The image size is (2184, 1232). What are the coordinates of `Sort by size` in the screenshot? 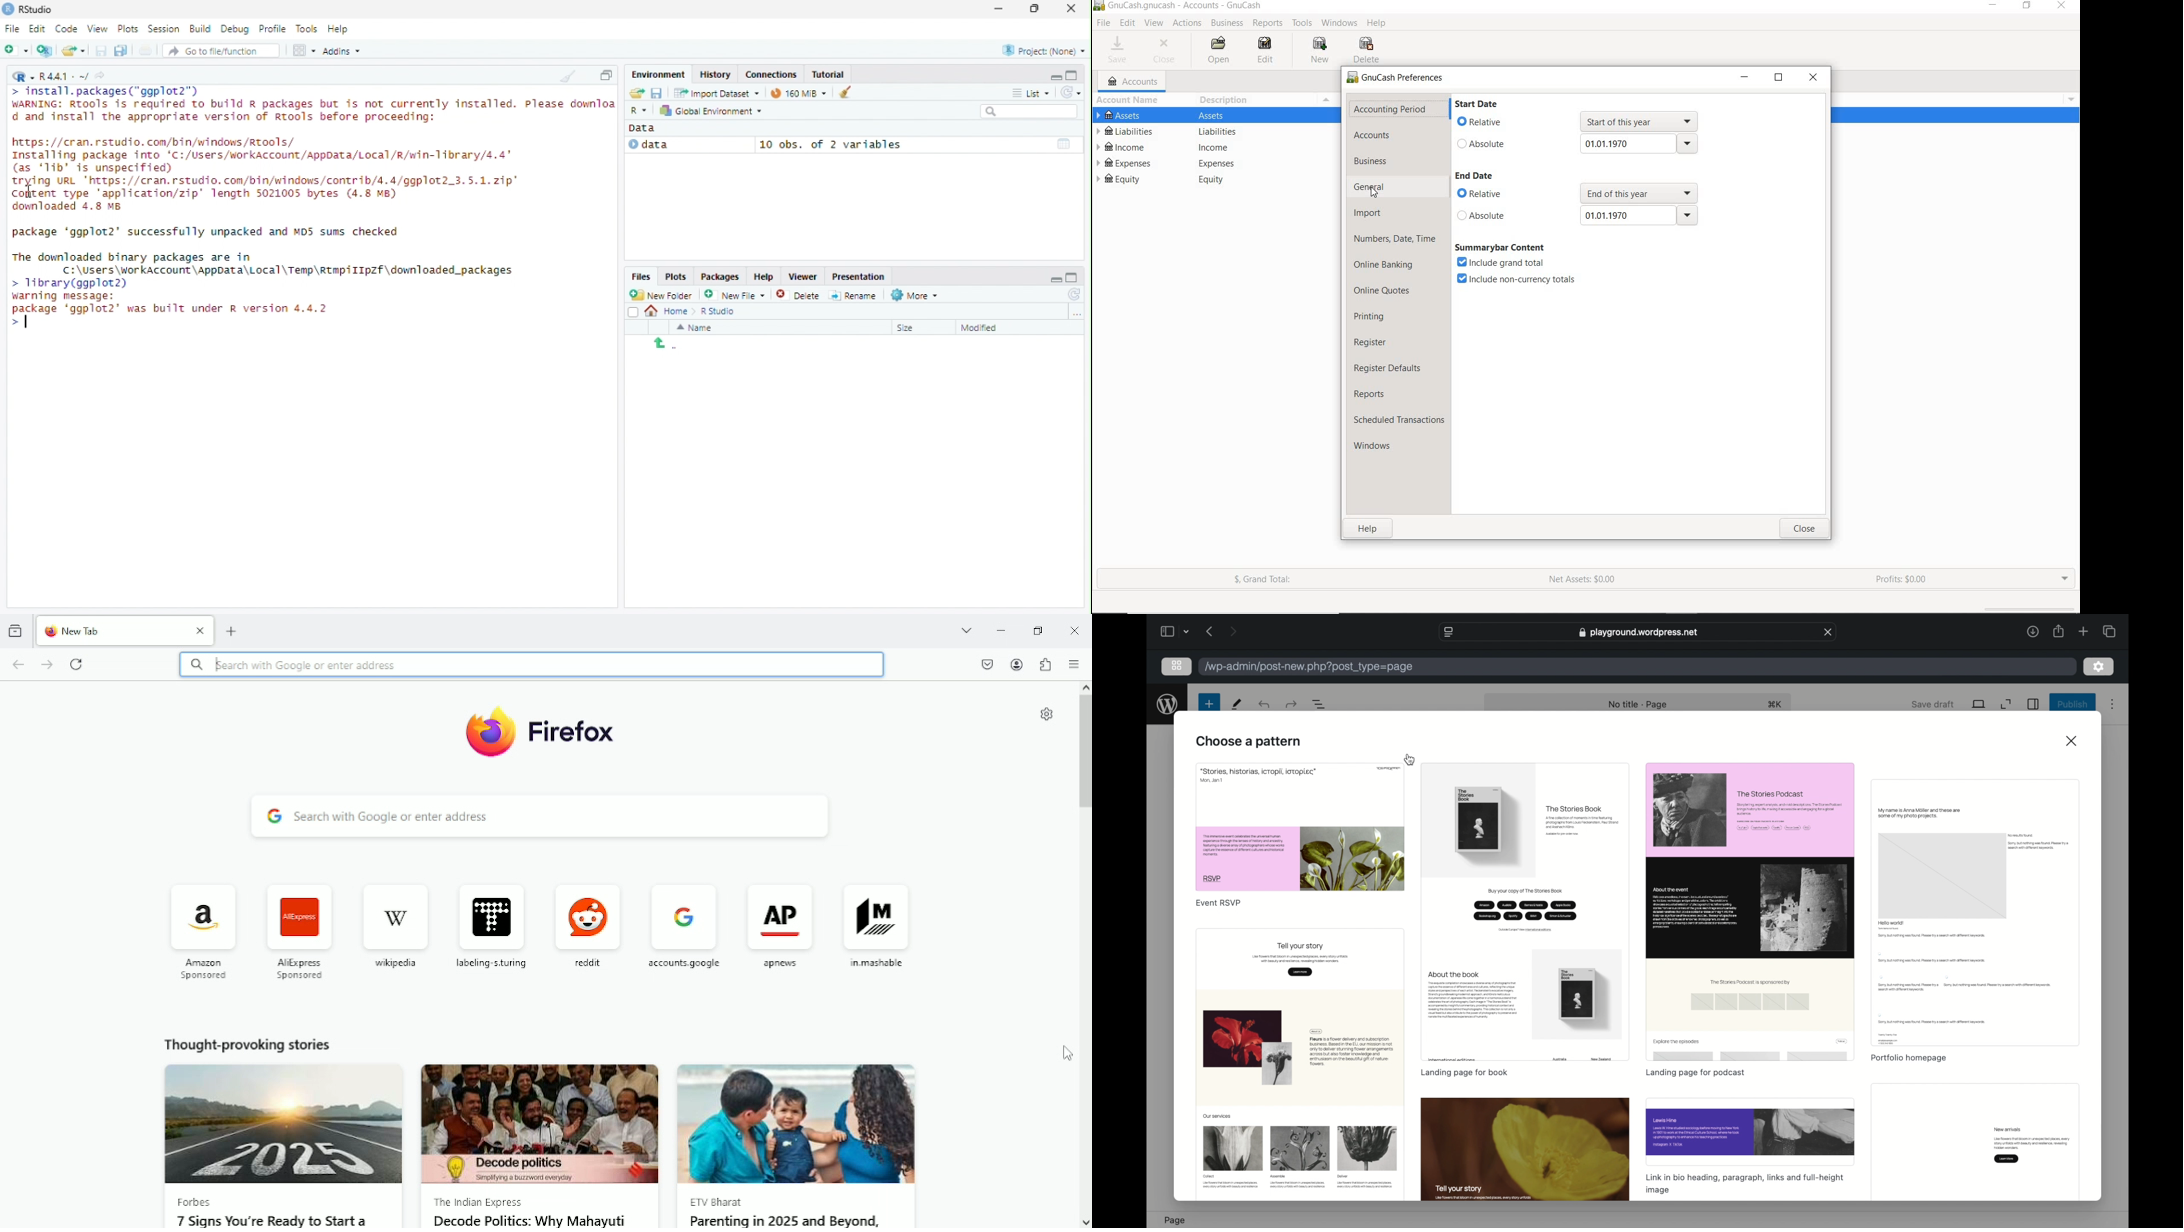 It's located at (918, 327).